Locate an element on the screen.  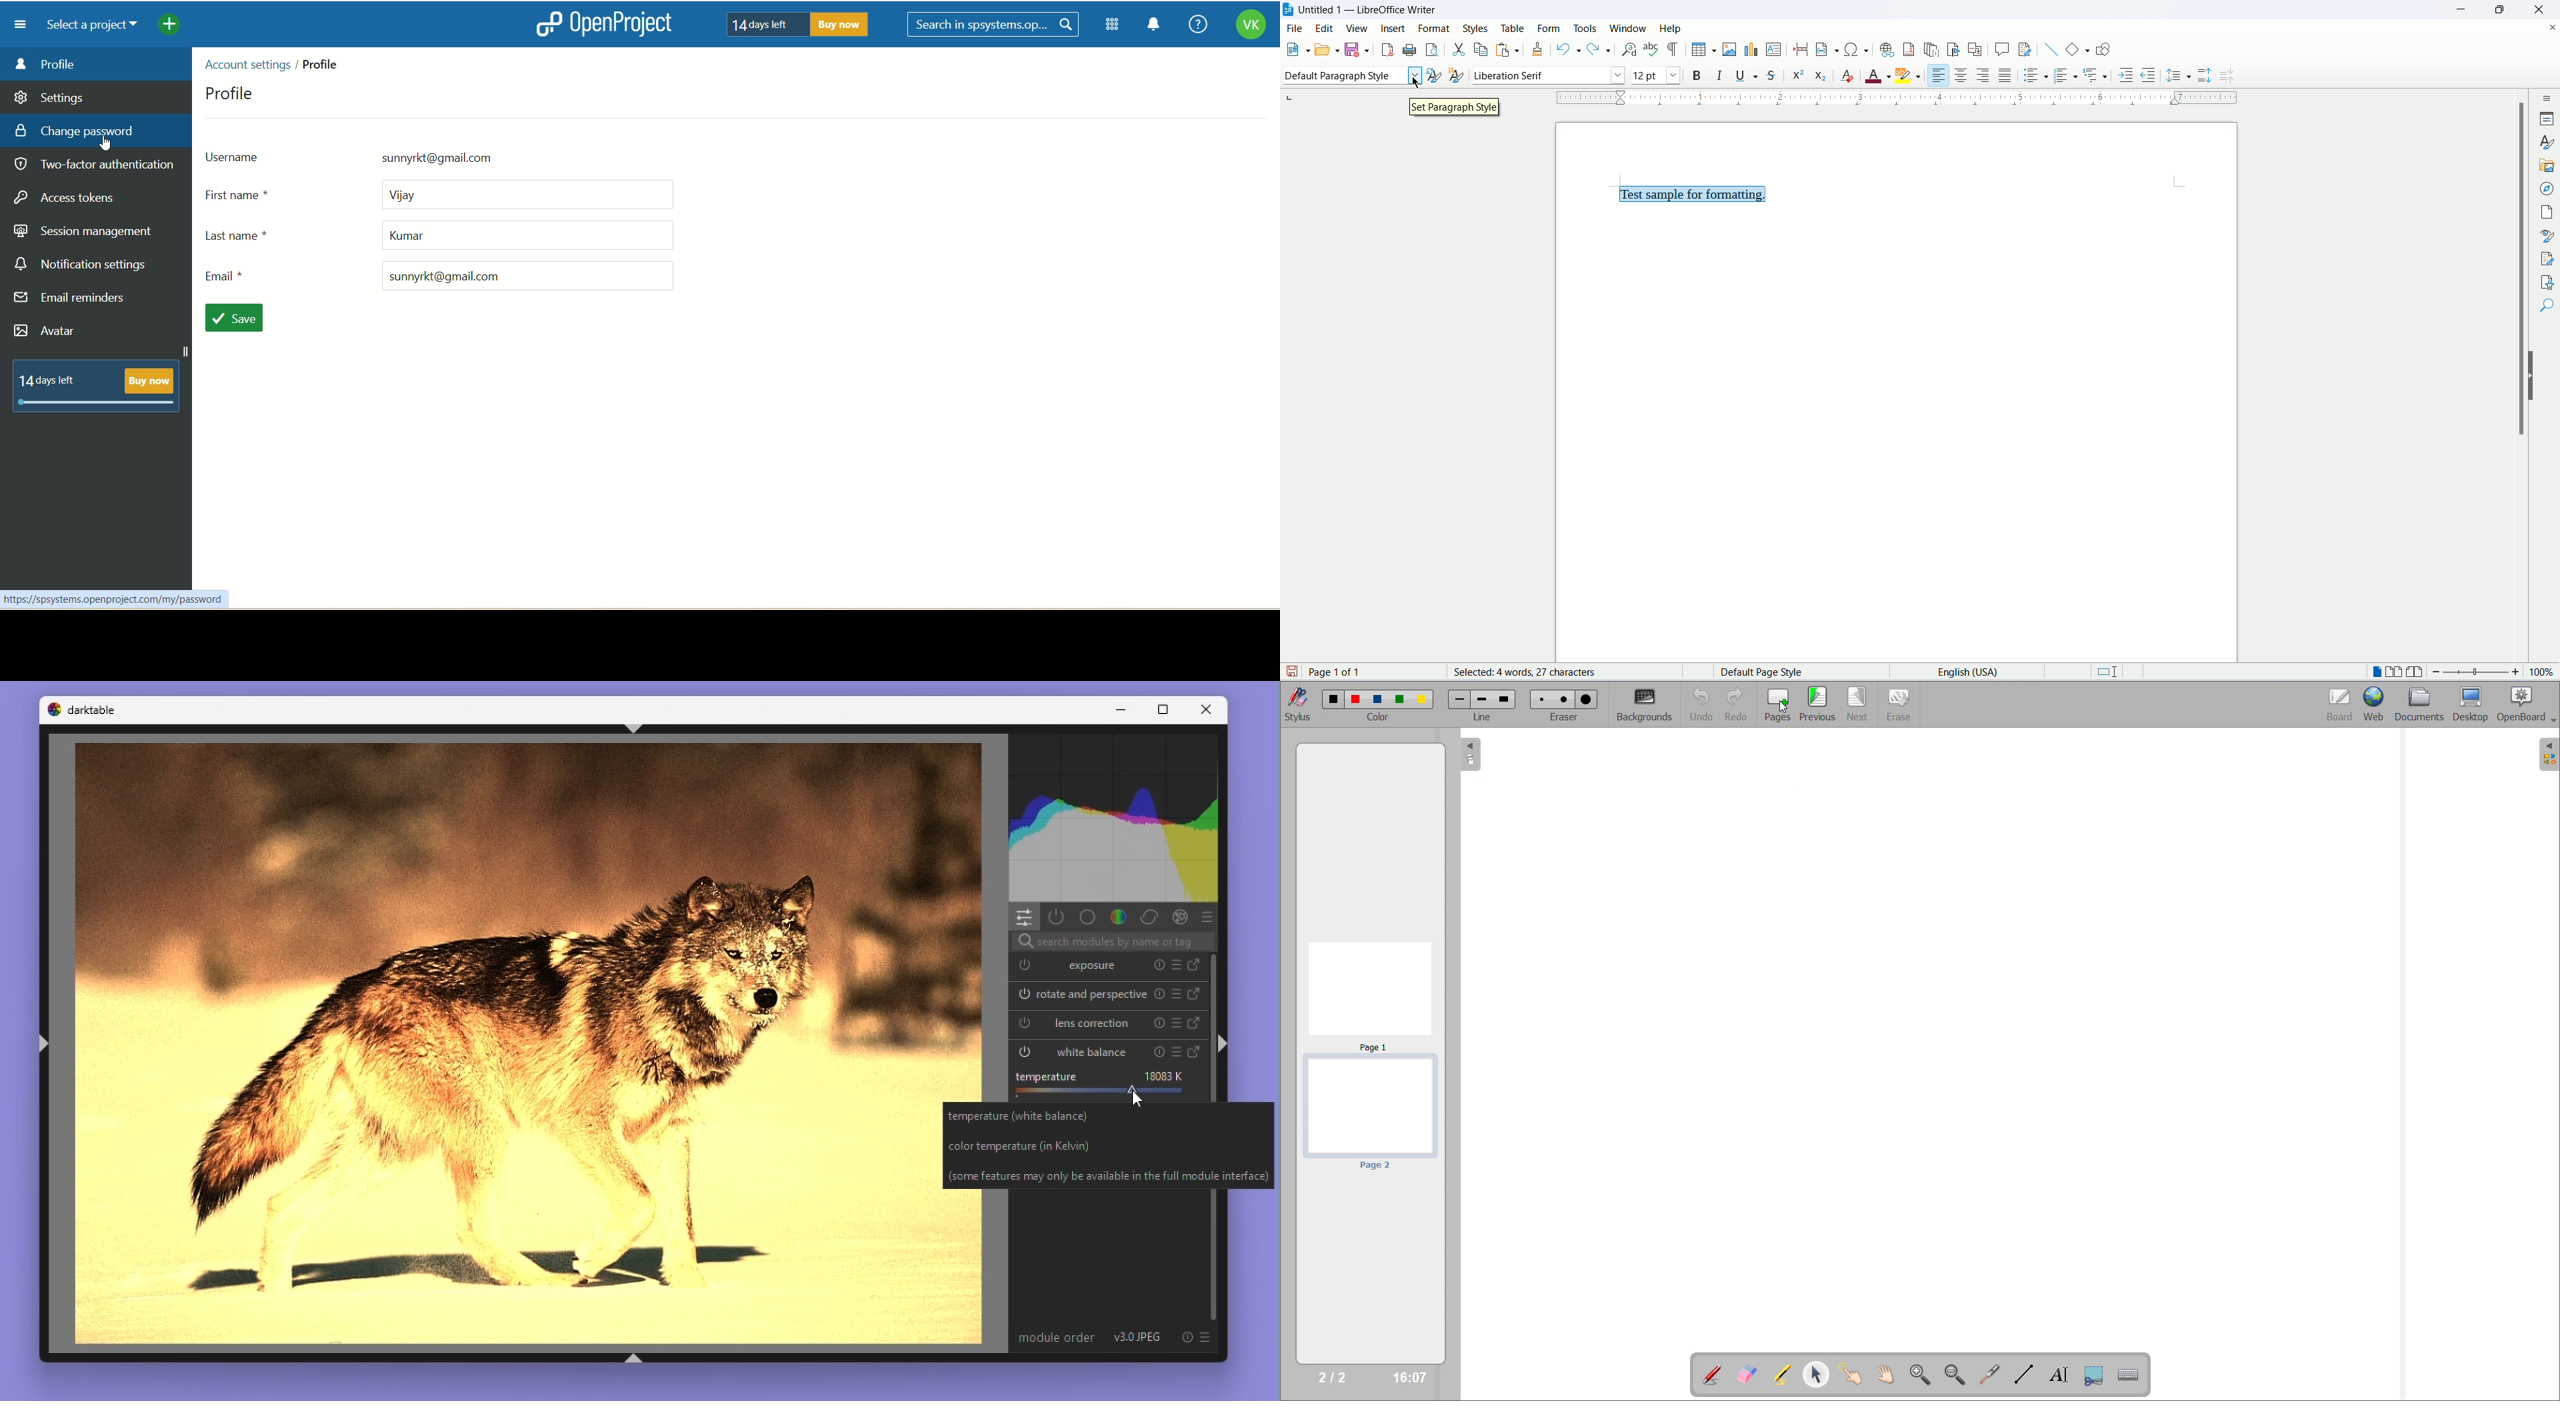
White balance is located at coordinates (1075, 1050).